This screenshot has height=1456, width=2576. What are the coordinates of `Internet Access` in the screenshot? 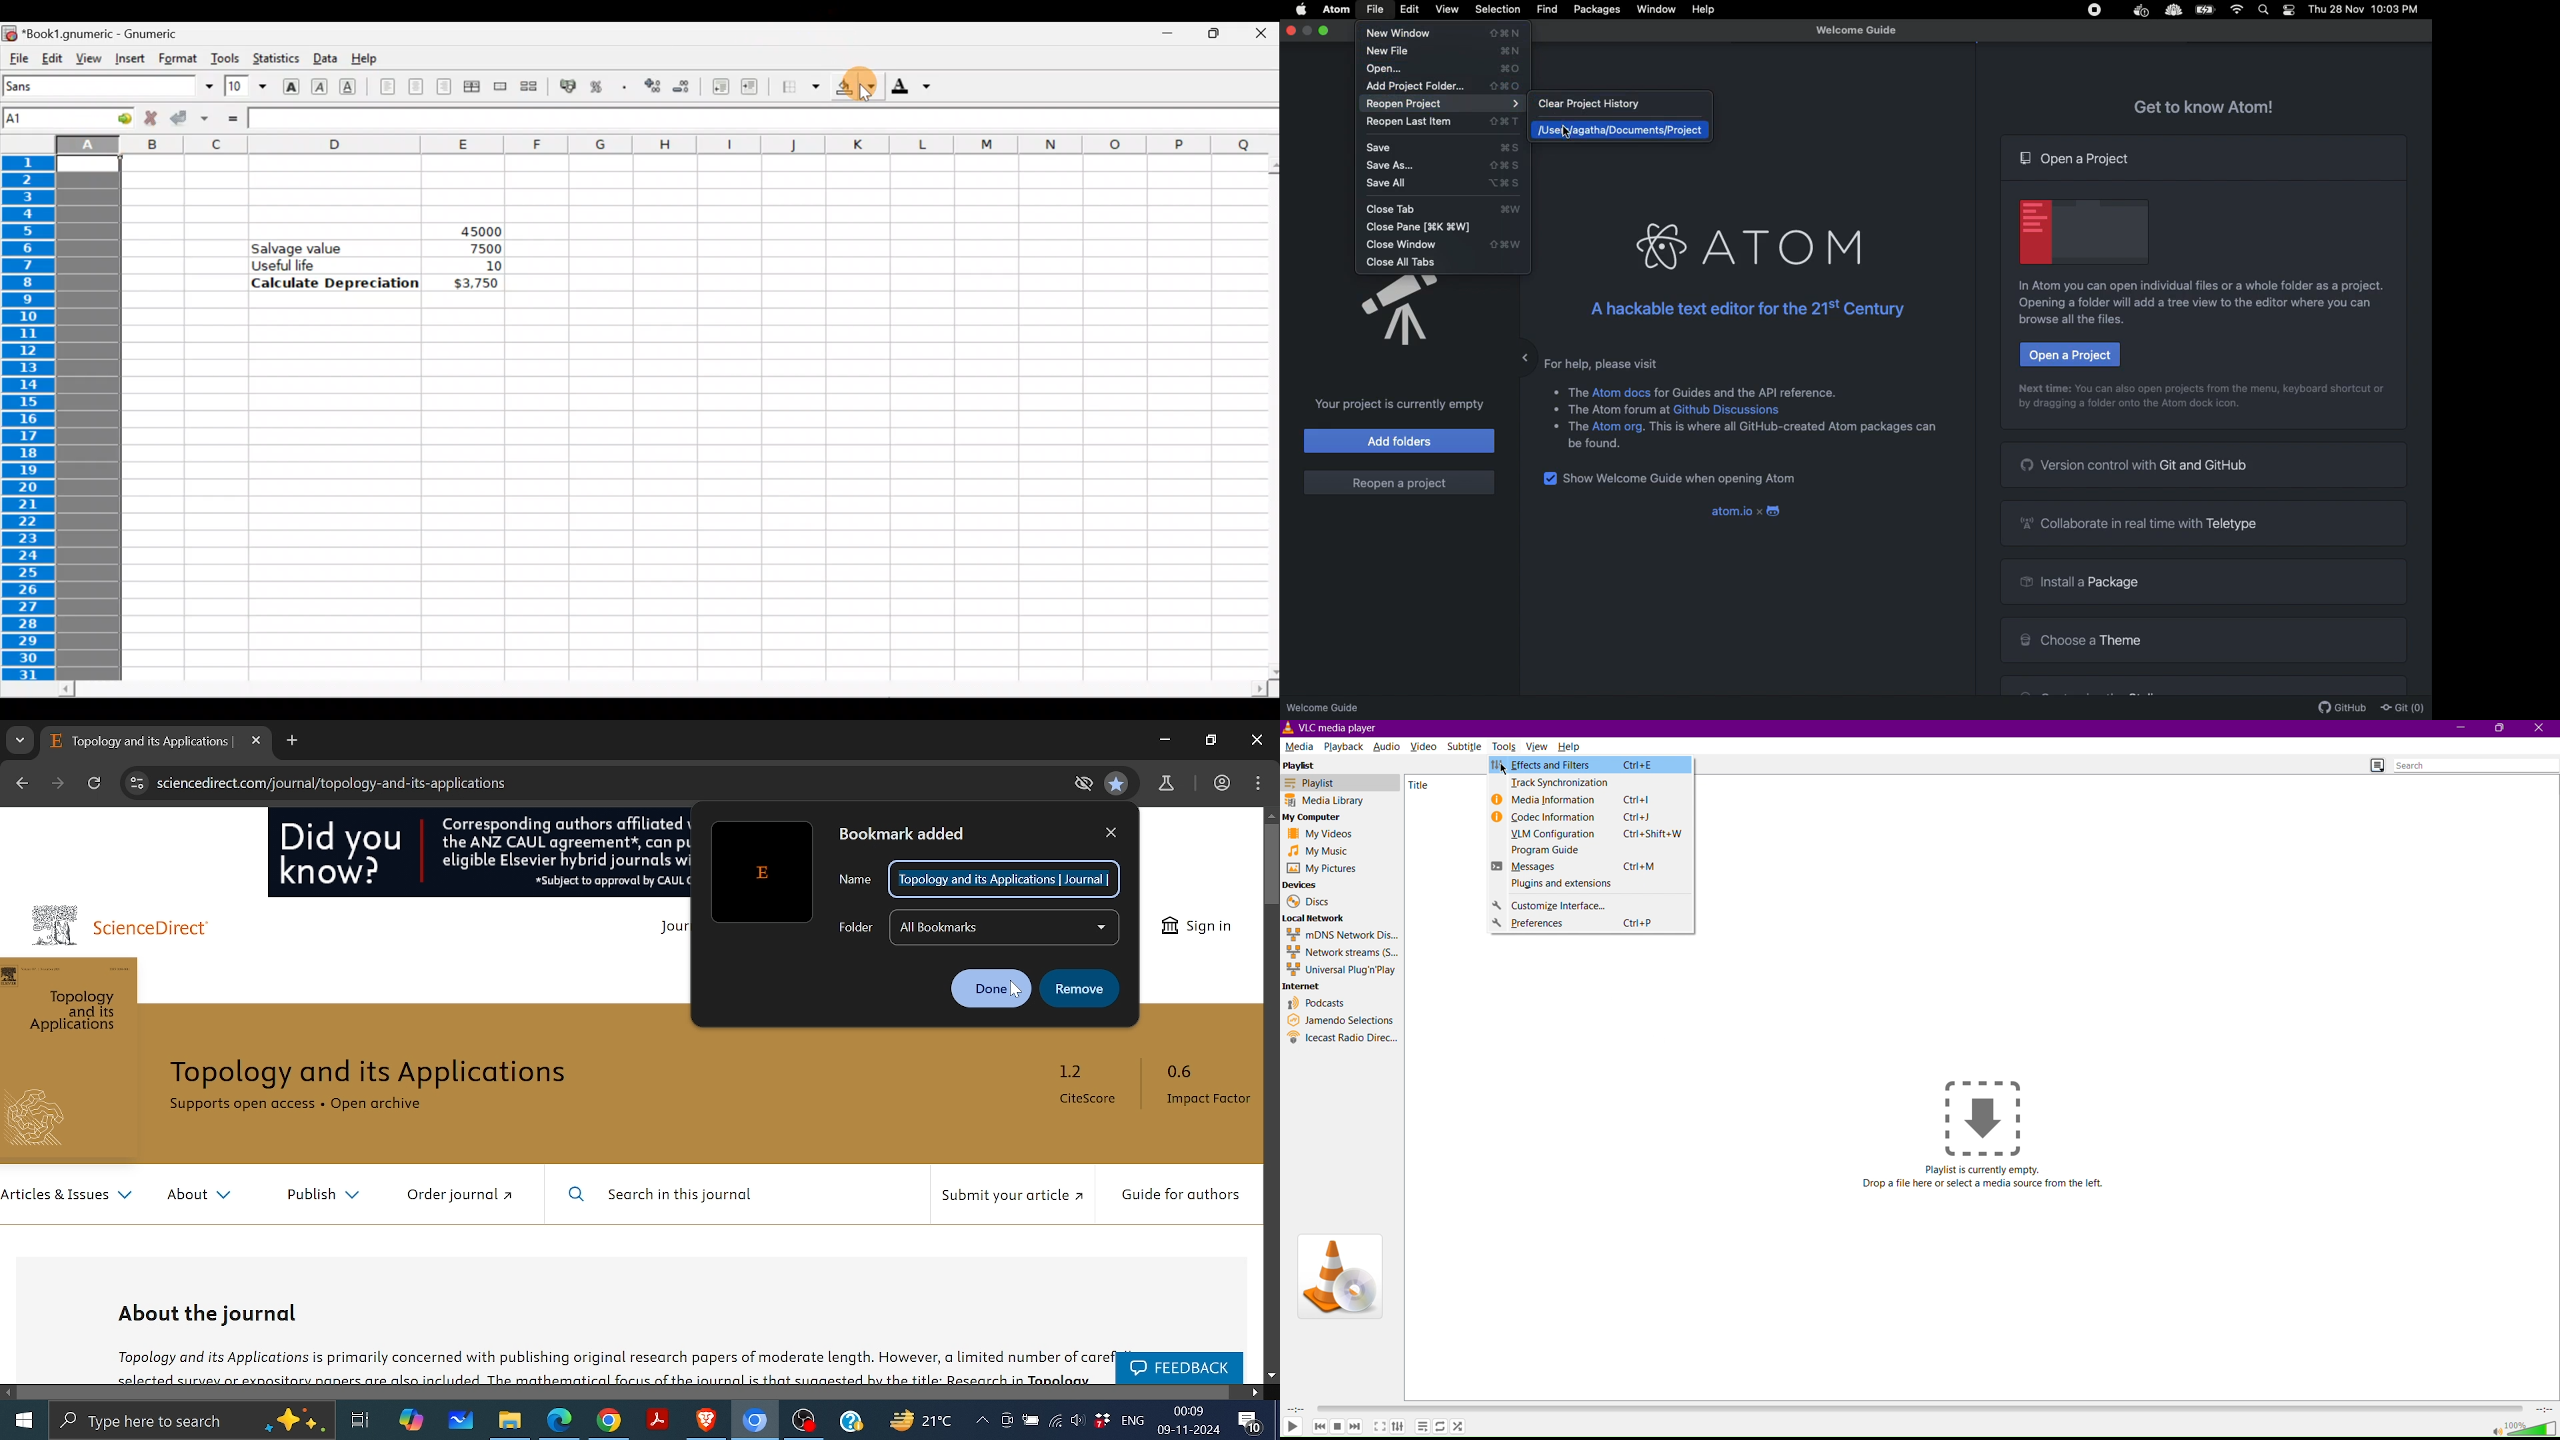 It's located at (1055, 1420).